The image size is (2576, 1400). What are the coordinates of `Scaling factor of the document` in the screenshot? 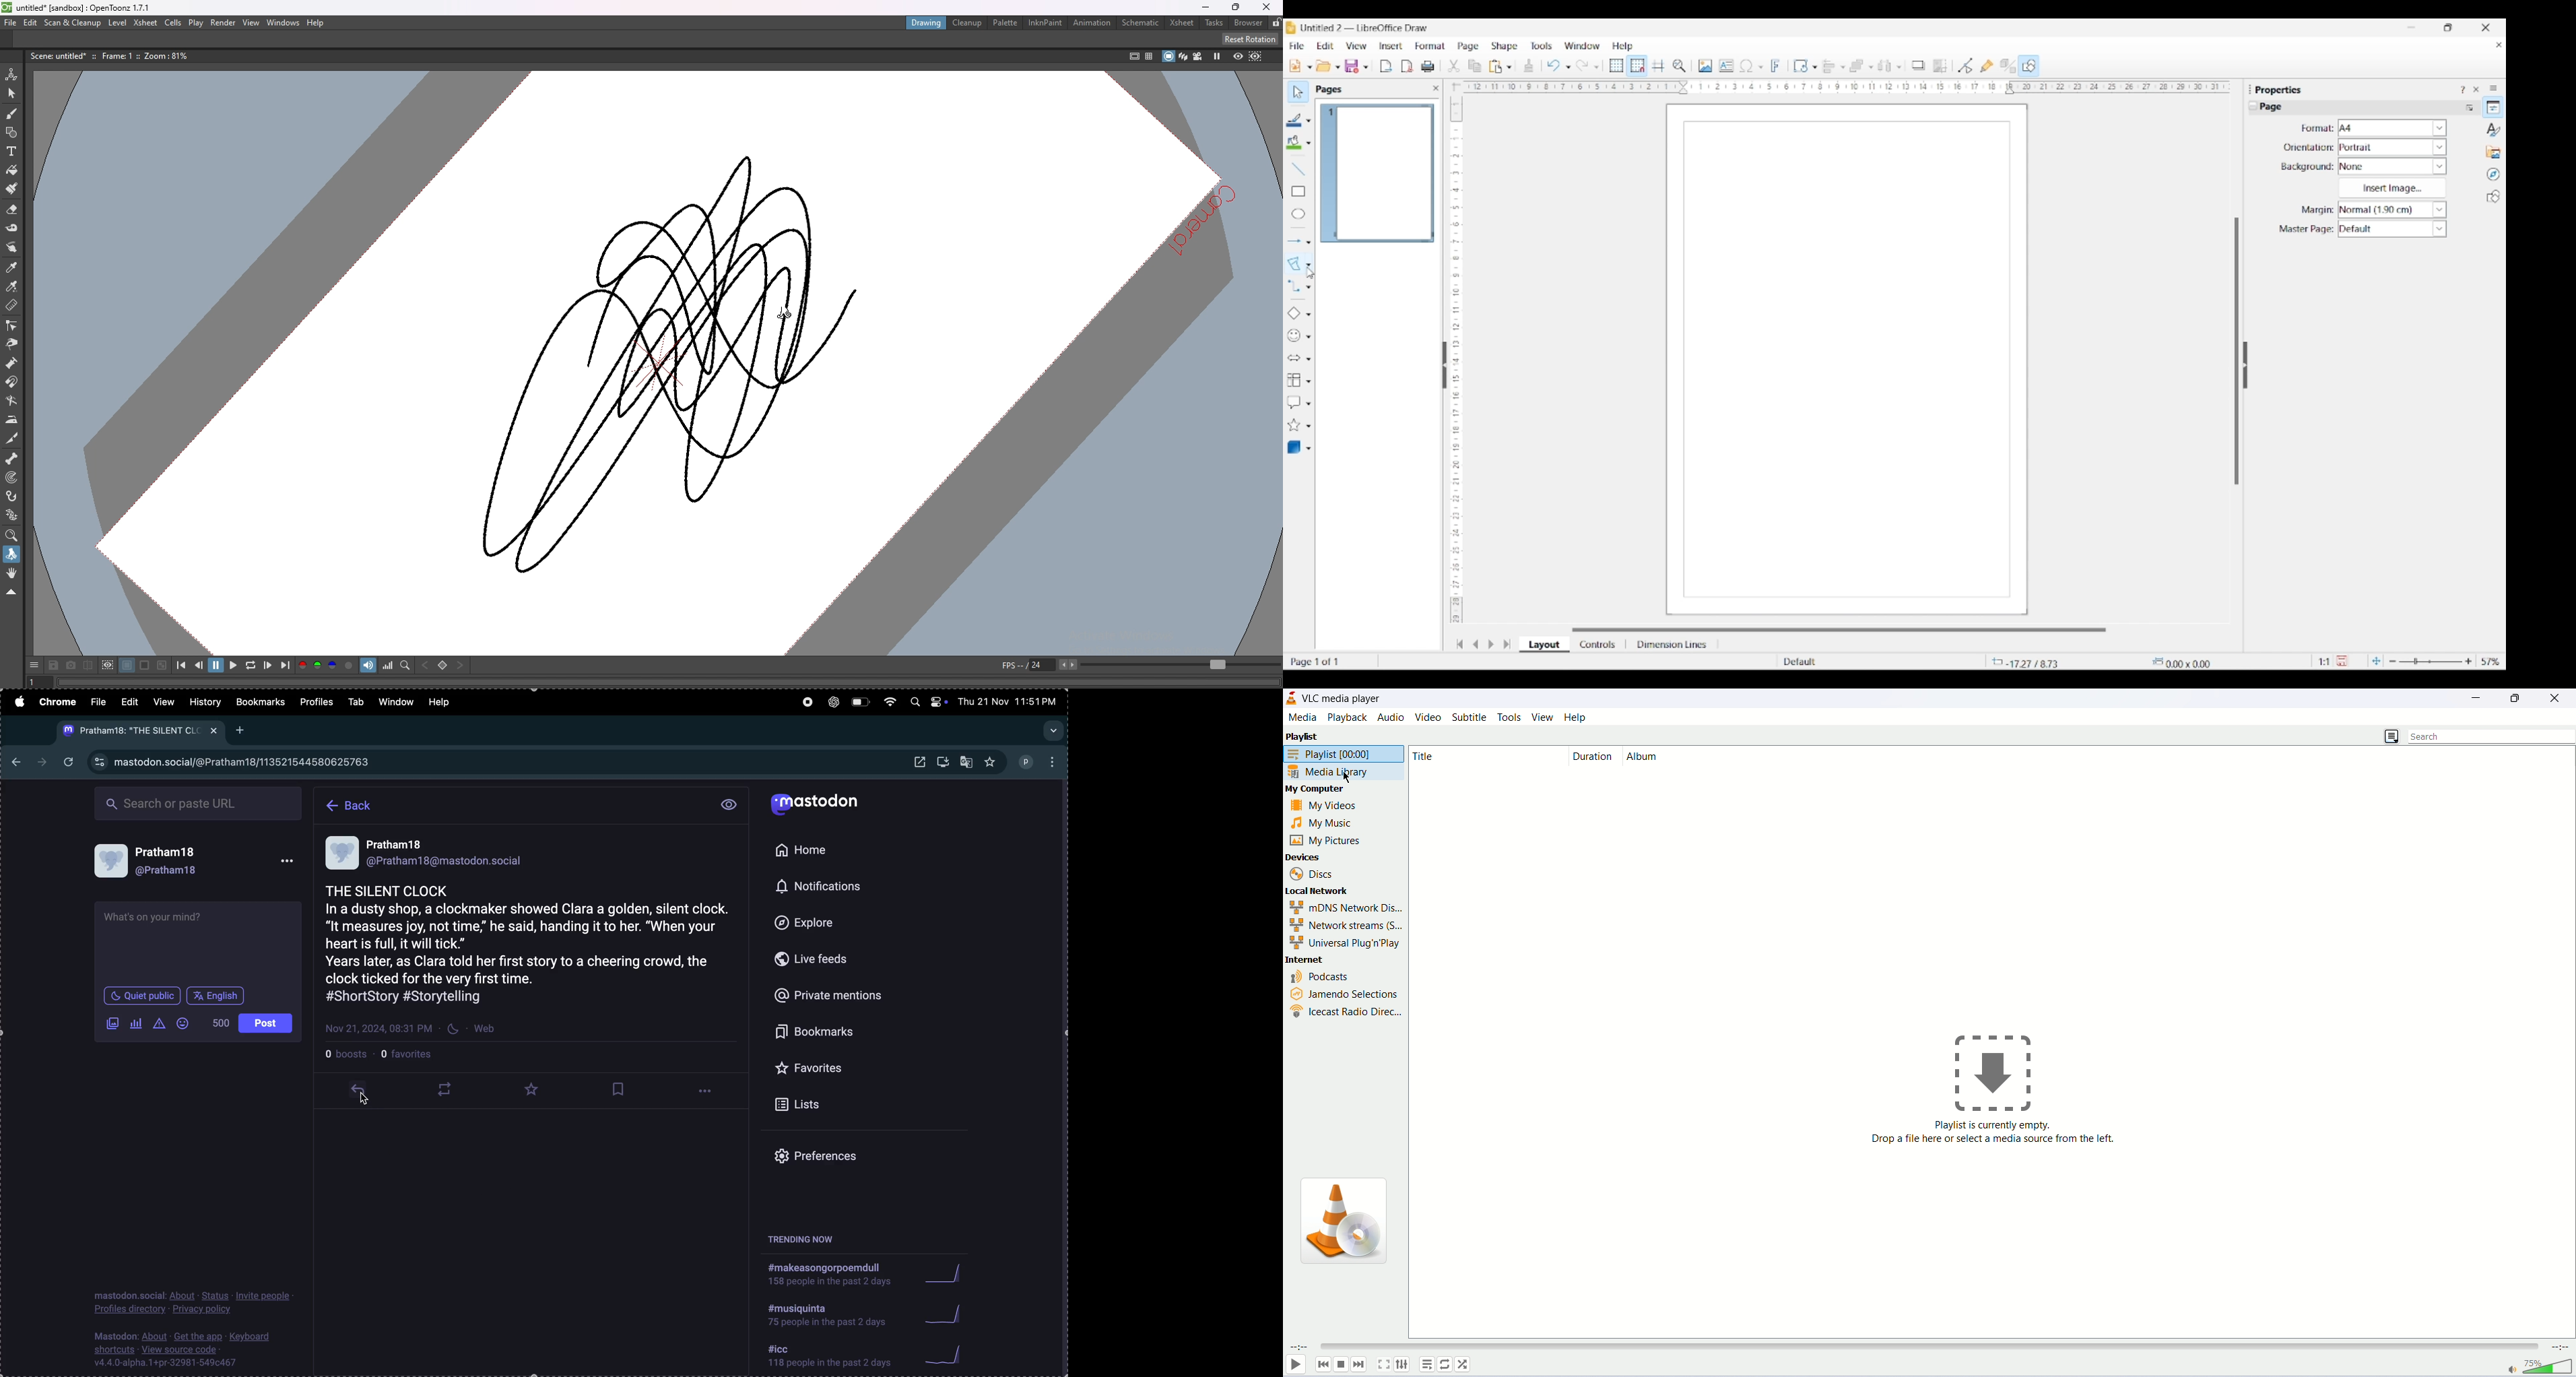 It's located at (2325, 662).